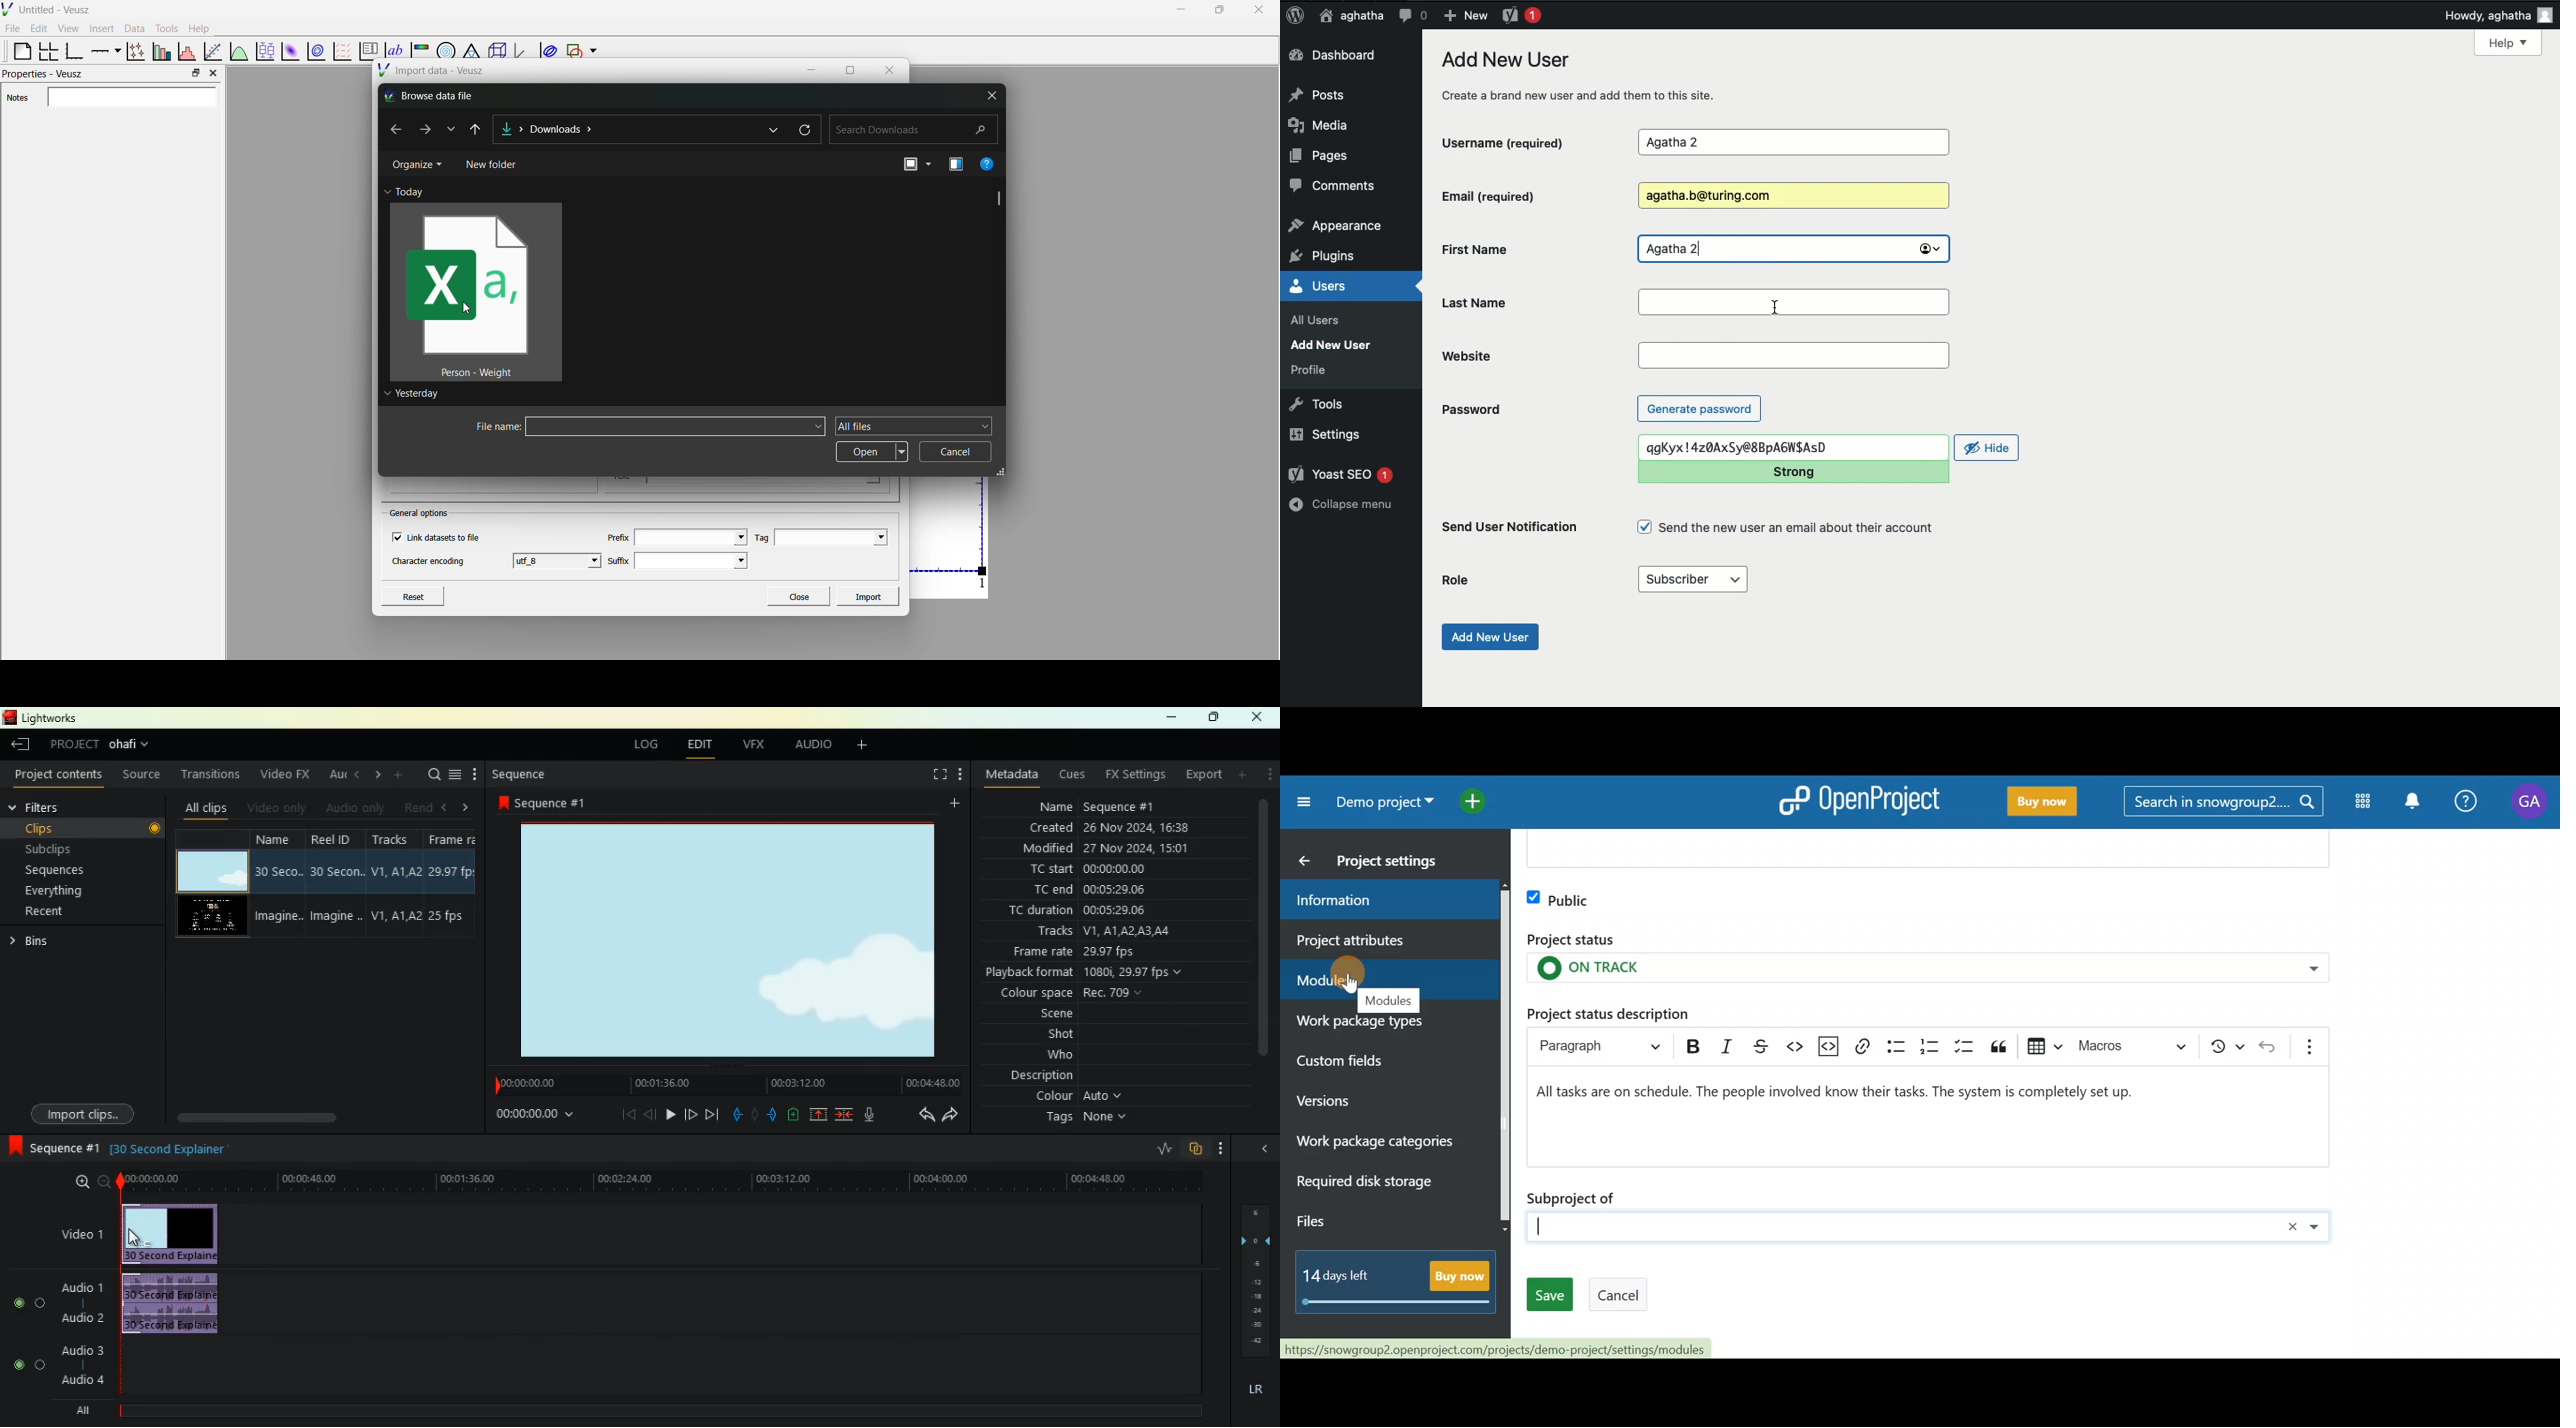 This screenshot has height=1428, width=2576. Describe the element at coordinates (1535, 302) in the screenshot. I see `Last name` at that location.